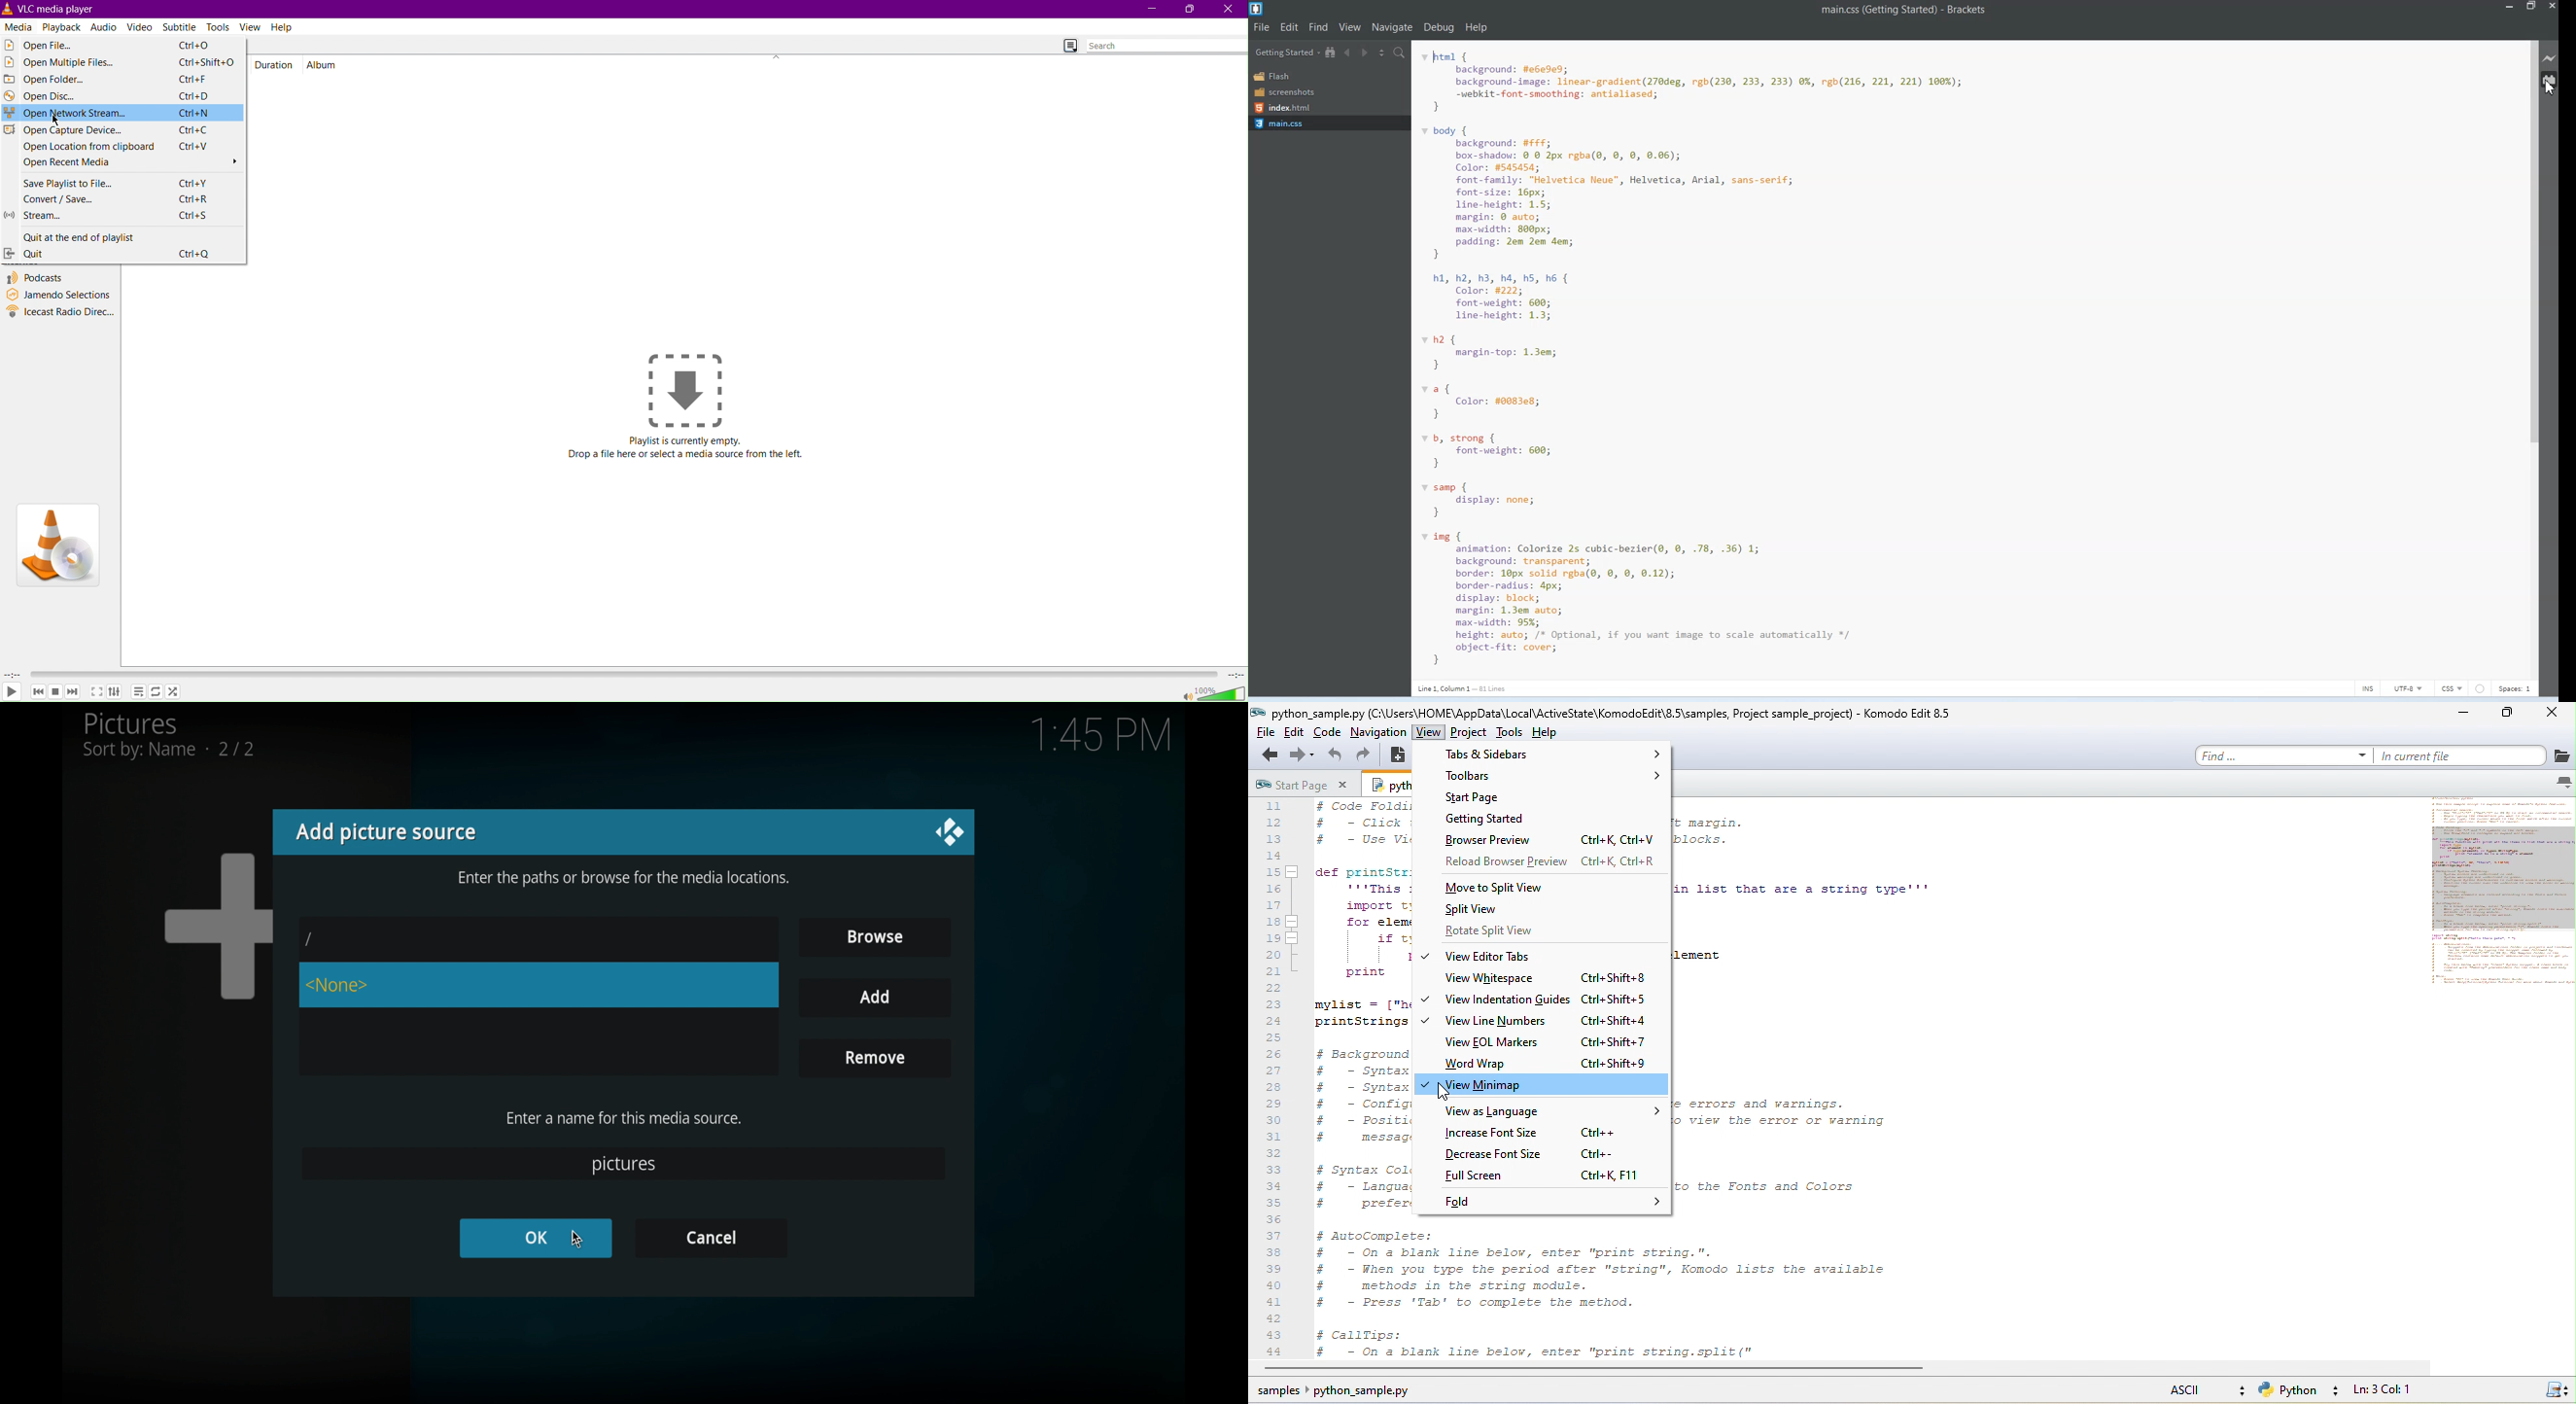  Describe the element at coordinates (116, 692) in the screenshot. I see `Extended settings` at that location.